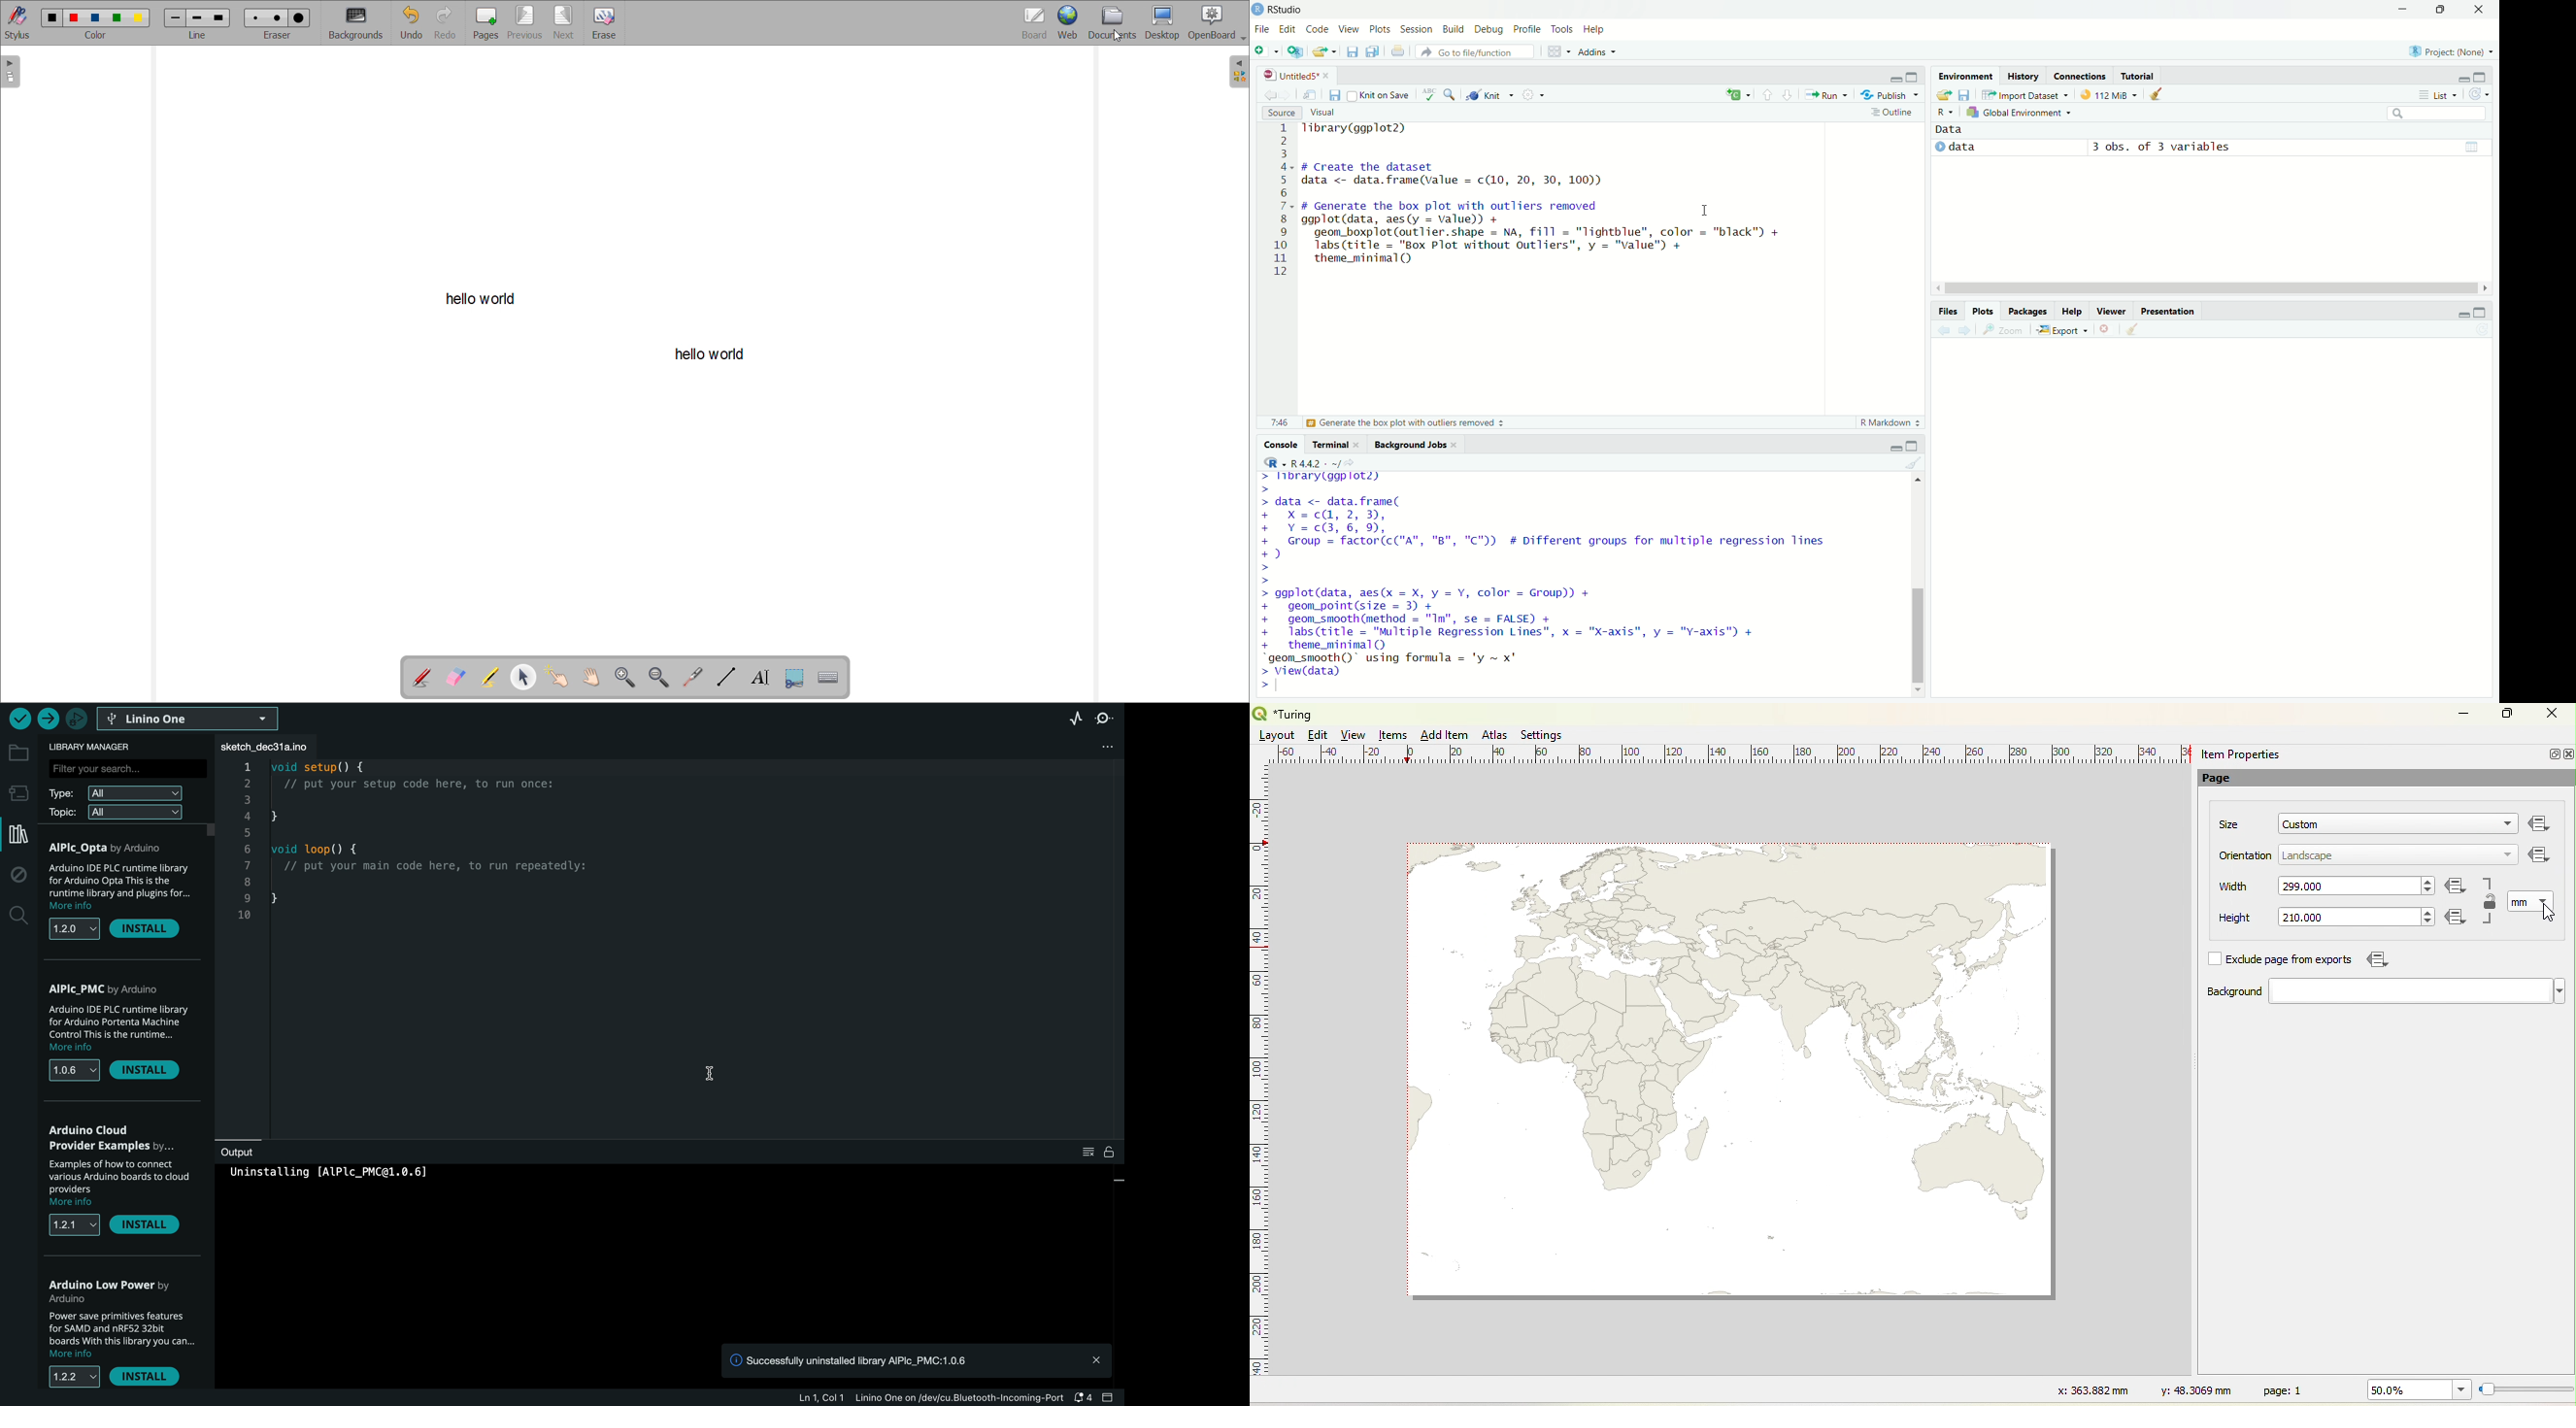 The image size is (2576, 1428). Describe the element at coordinates (1406, 424) in the screenshot. I see `| Generate the box plot with outliers removed +` at that location.